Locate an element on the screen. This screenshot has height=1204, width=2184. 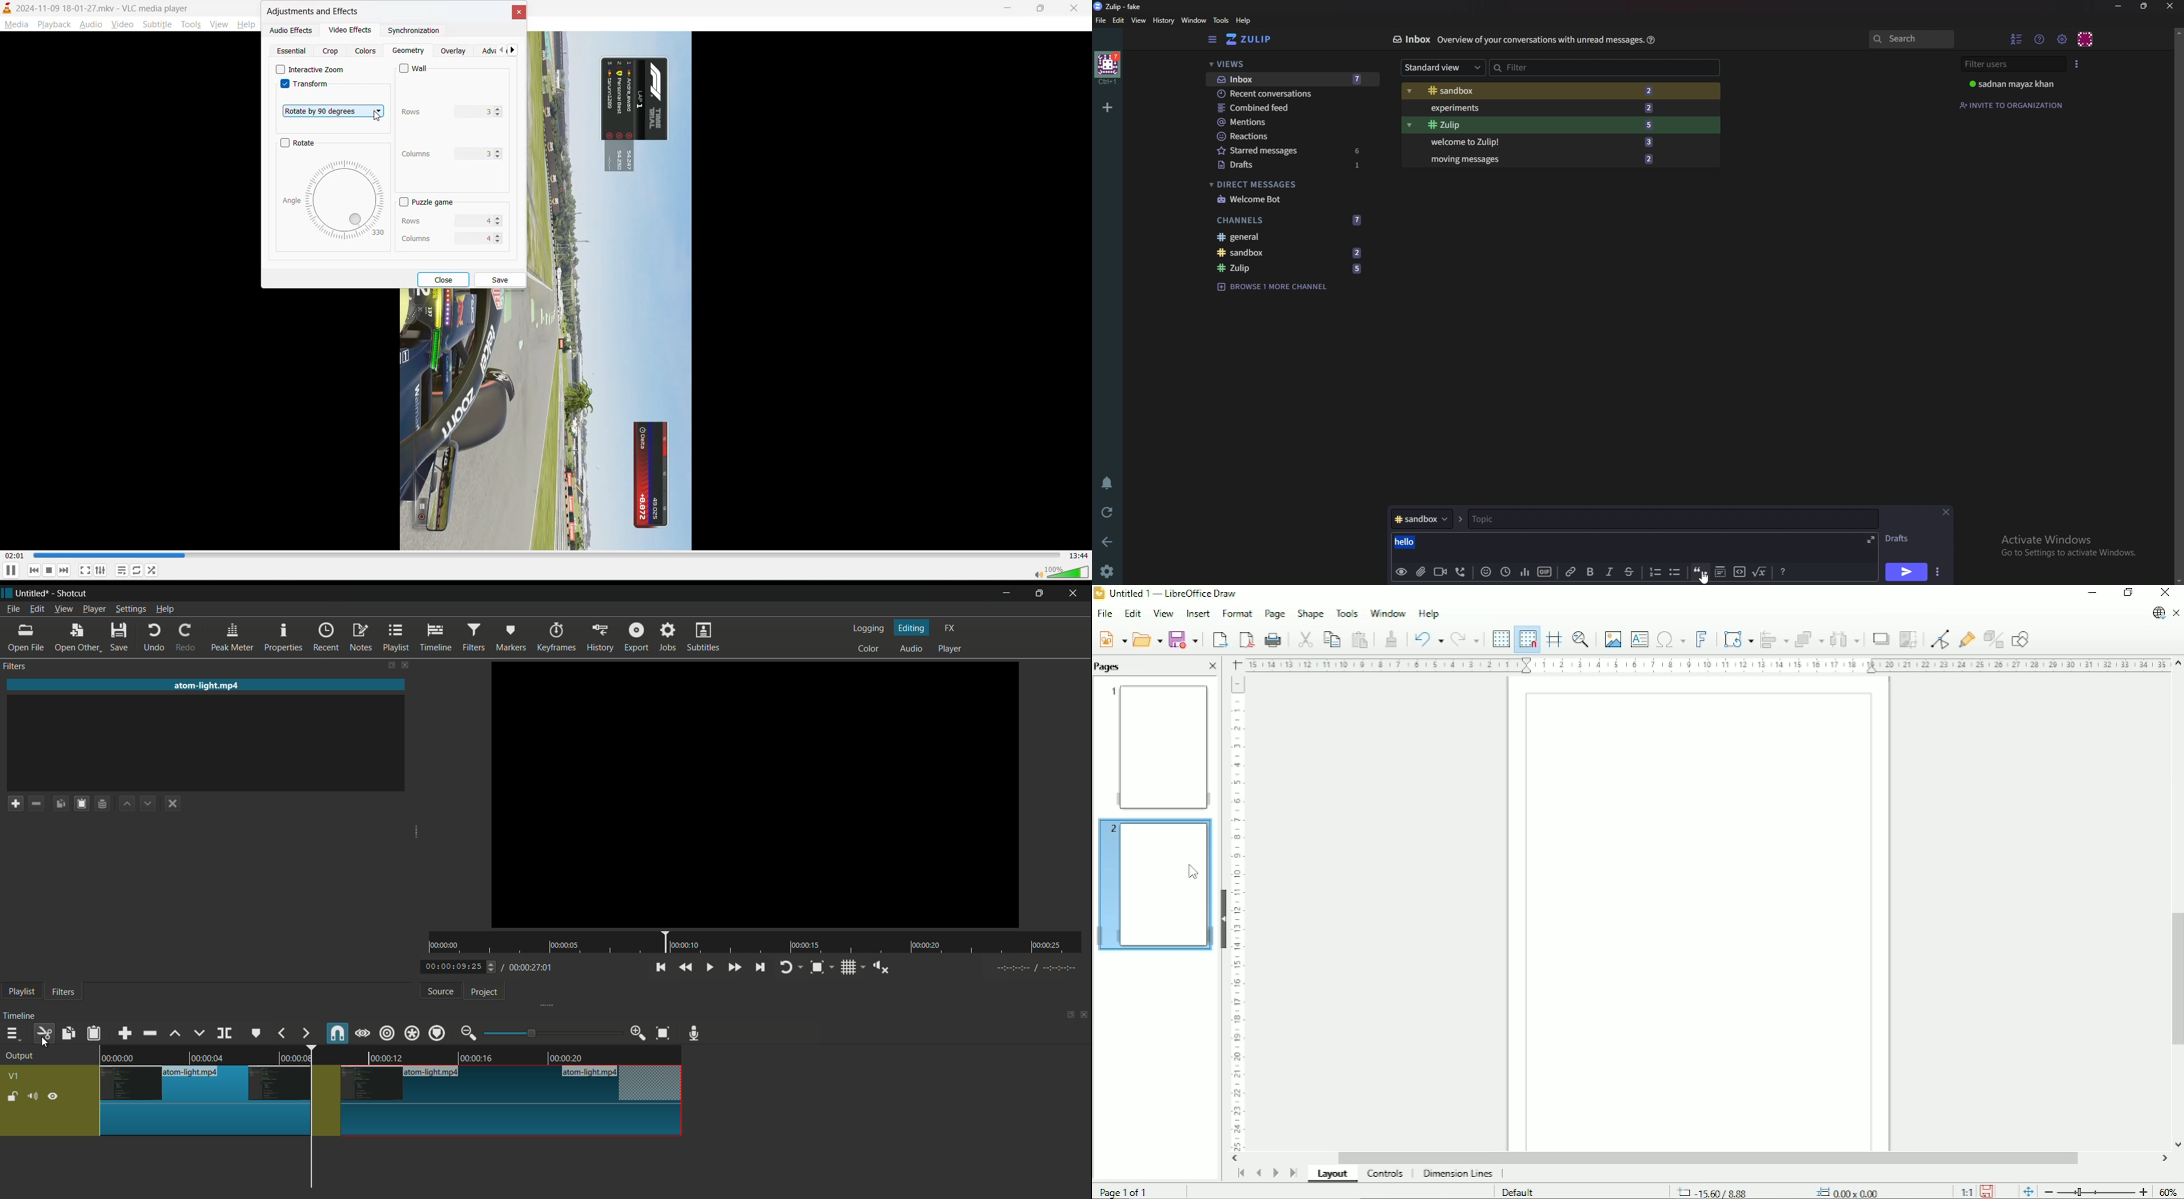
1 is located at coordinates (1364, 168).